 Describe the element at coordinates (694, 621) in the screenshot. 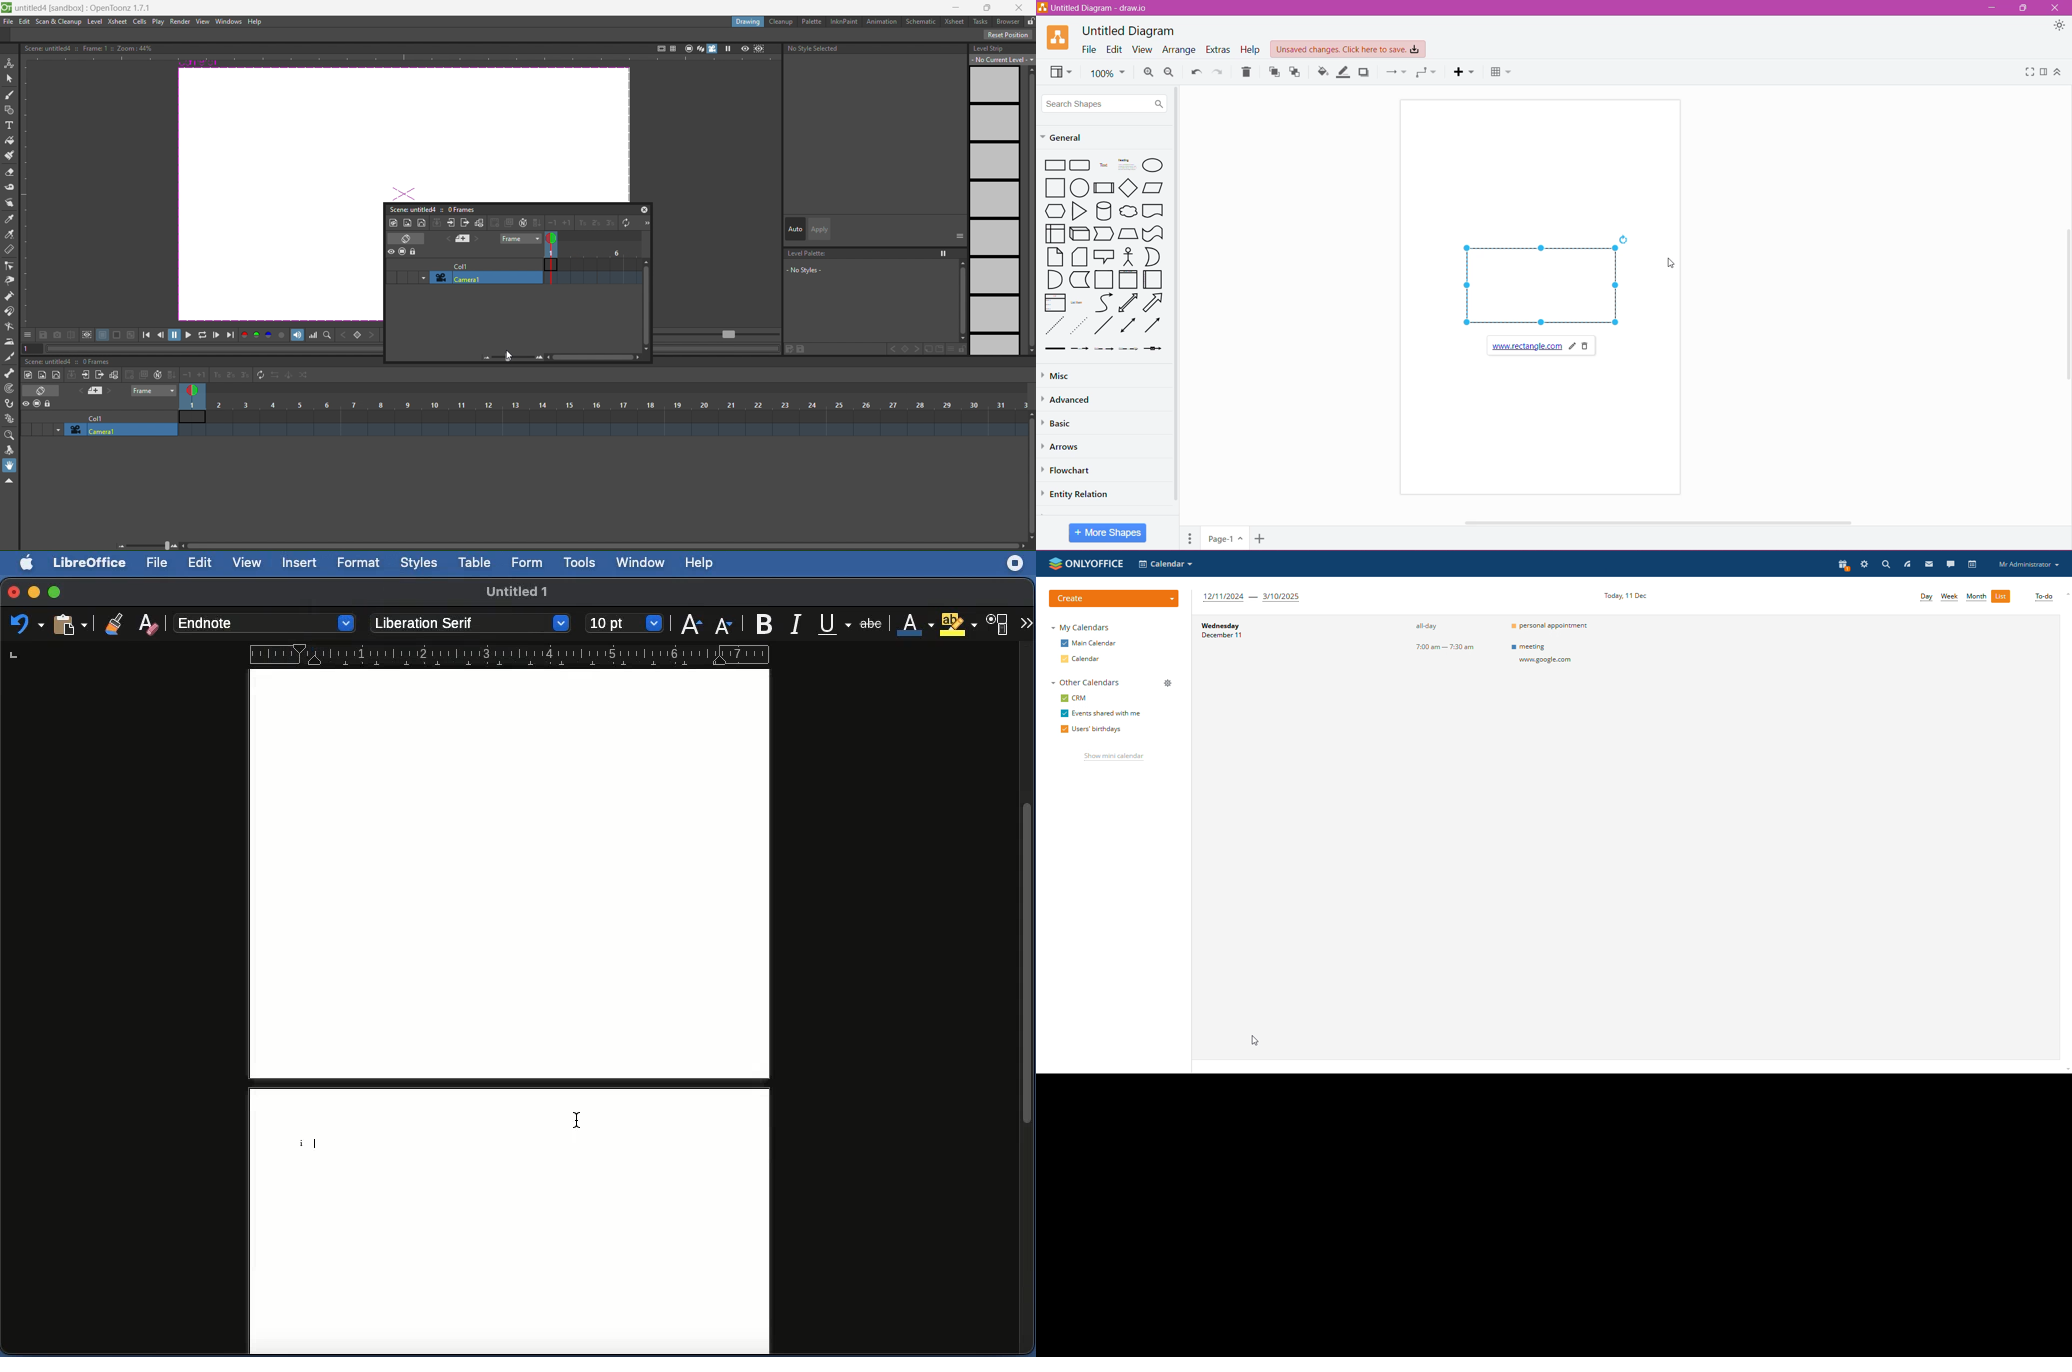

I see `Increase size` at that location.